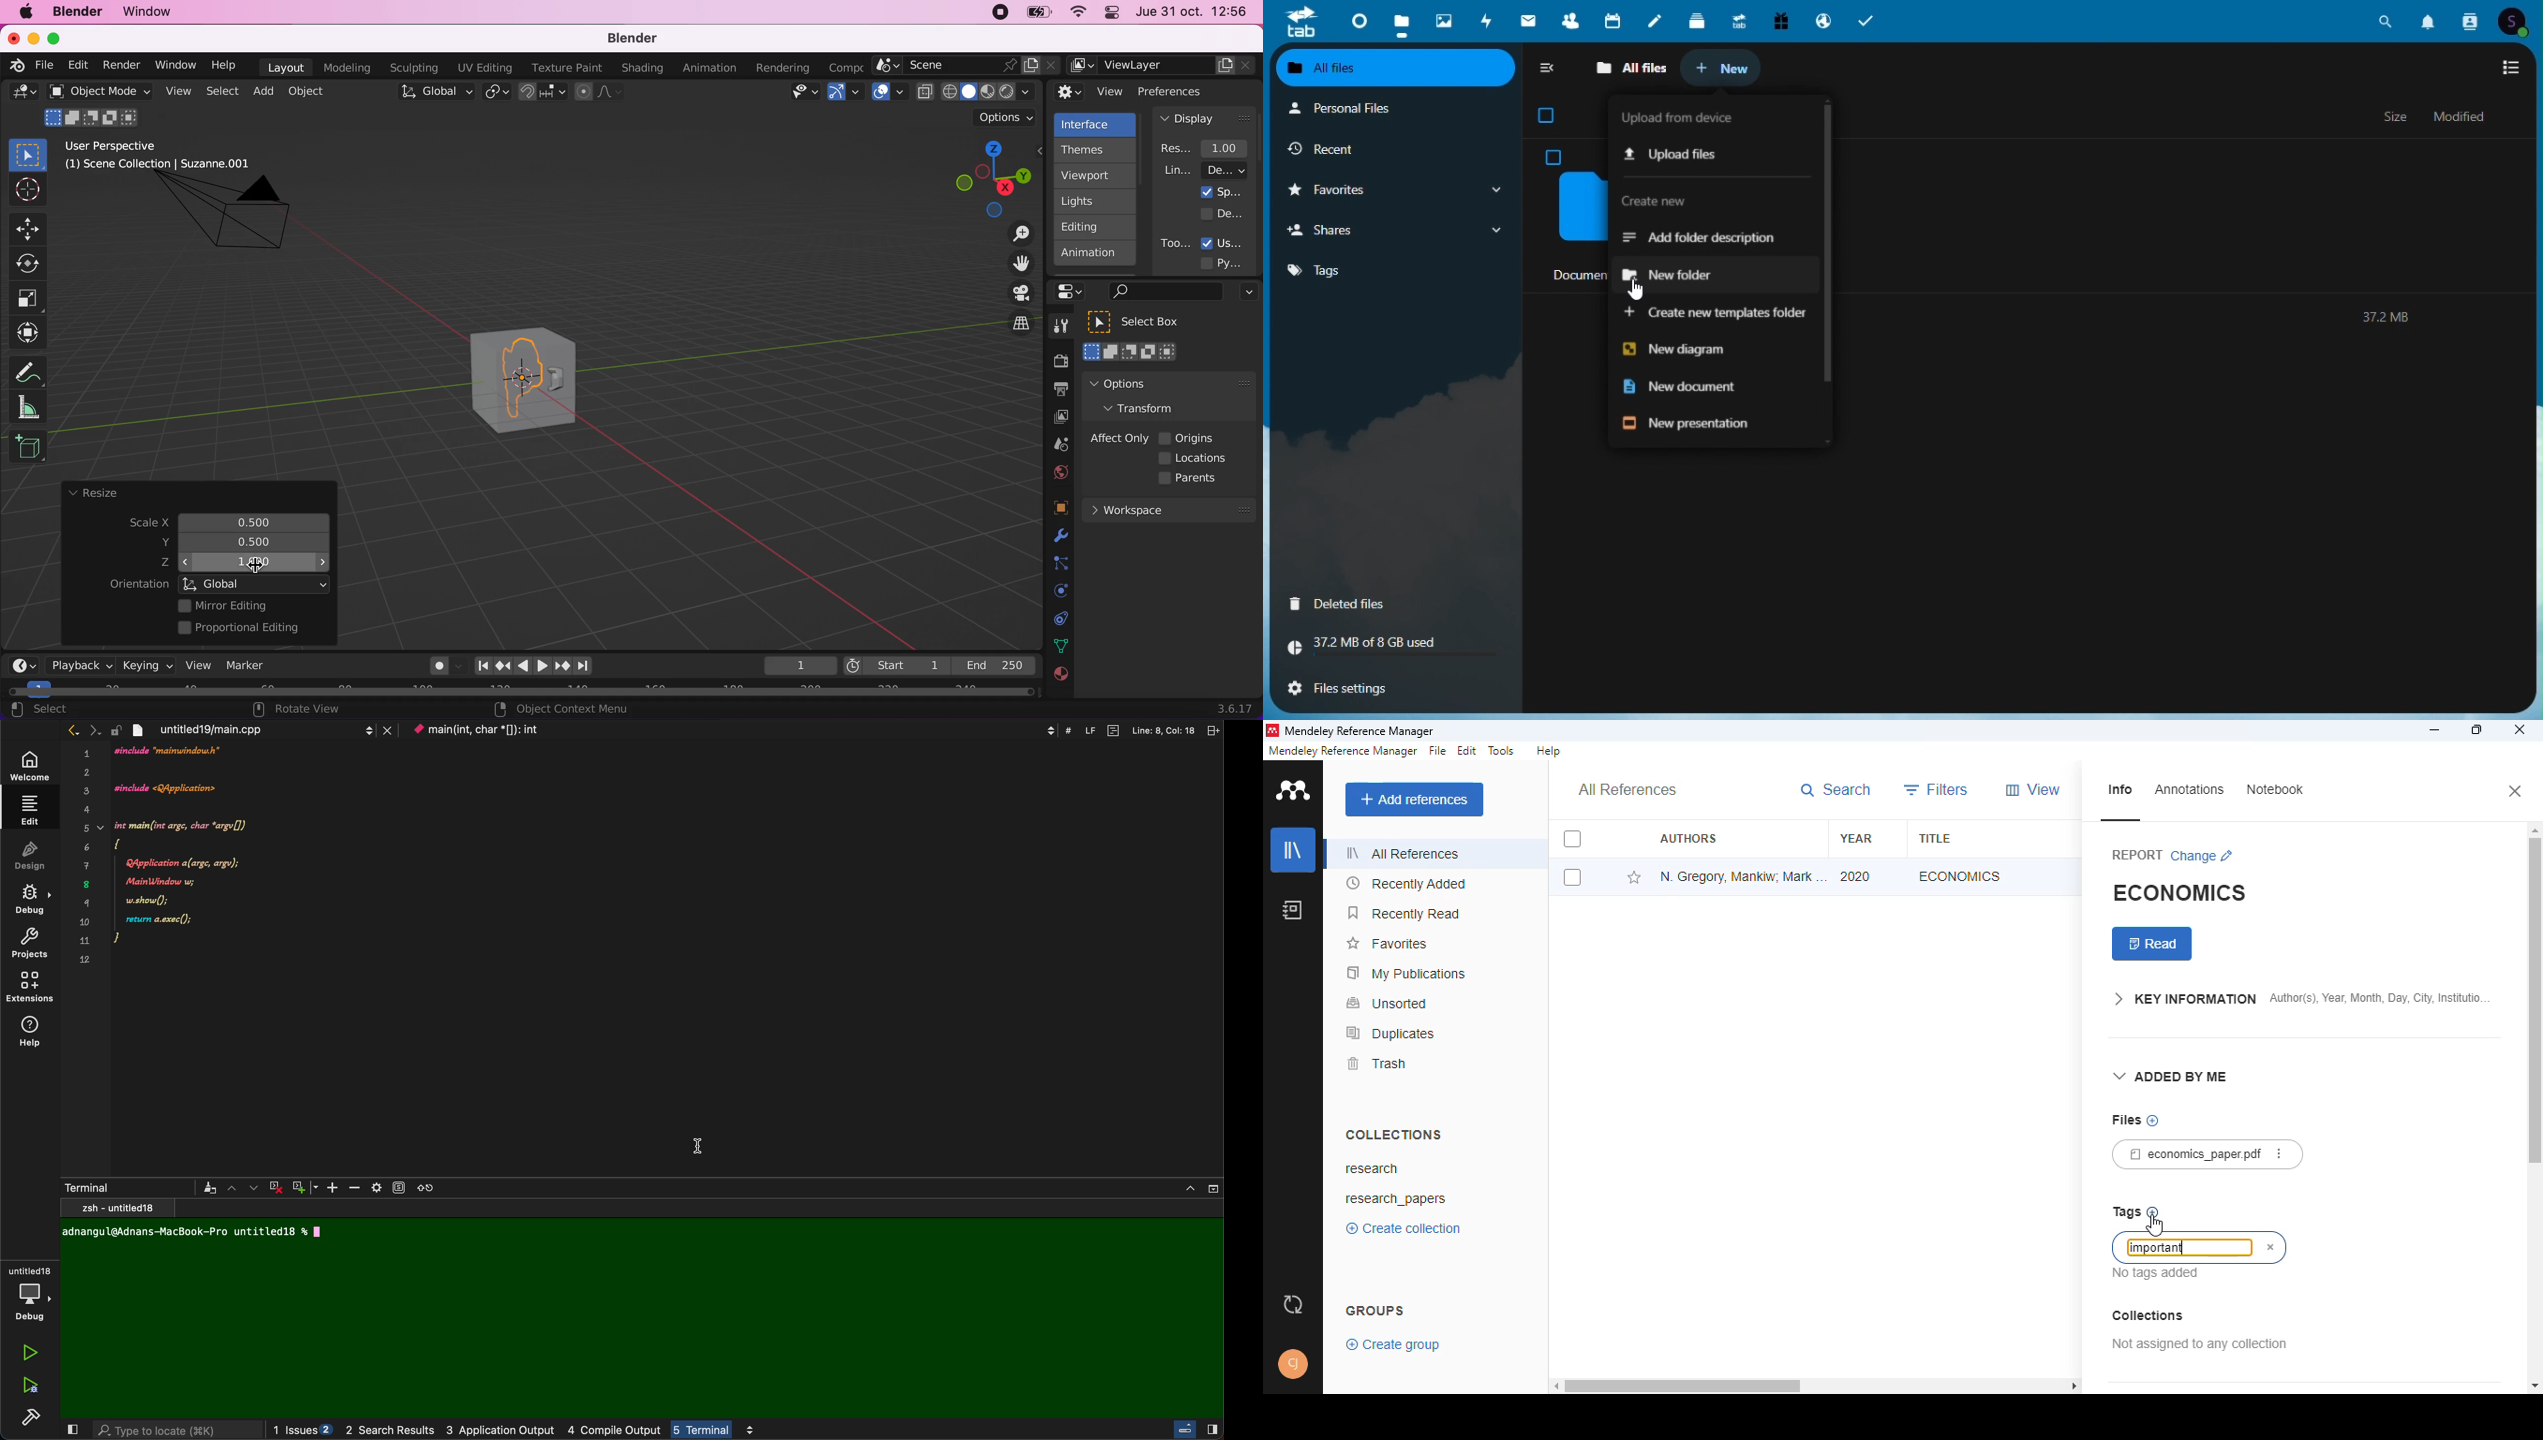 The width and height of the screenshot is (2548, 1456). I want to click on themes, so click(1093, 150).